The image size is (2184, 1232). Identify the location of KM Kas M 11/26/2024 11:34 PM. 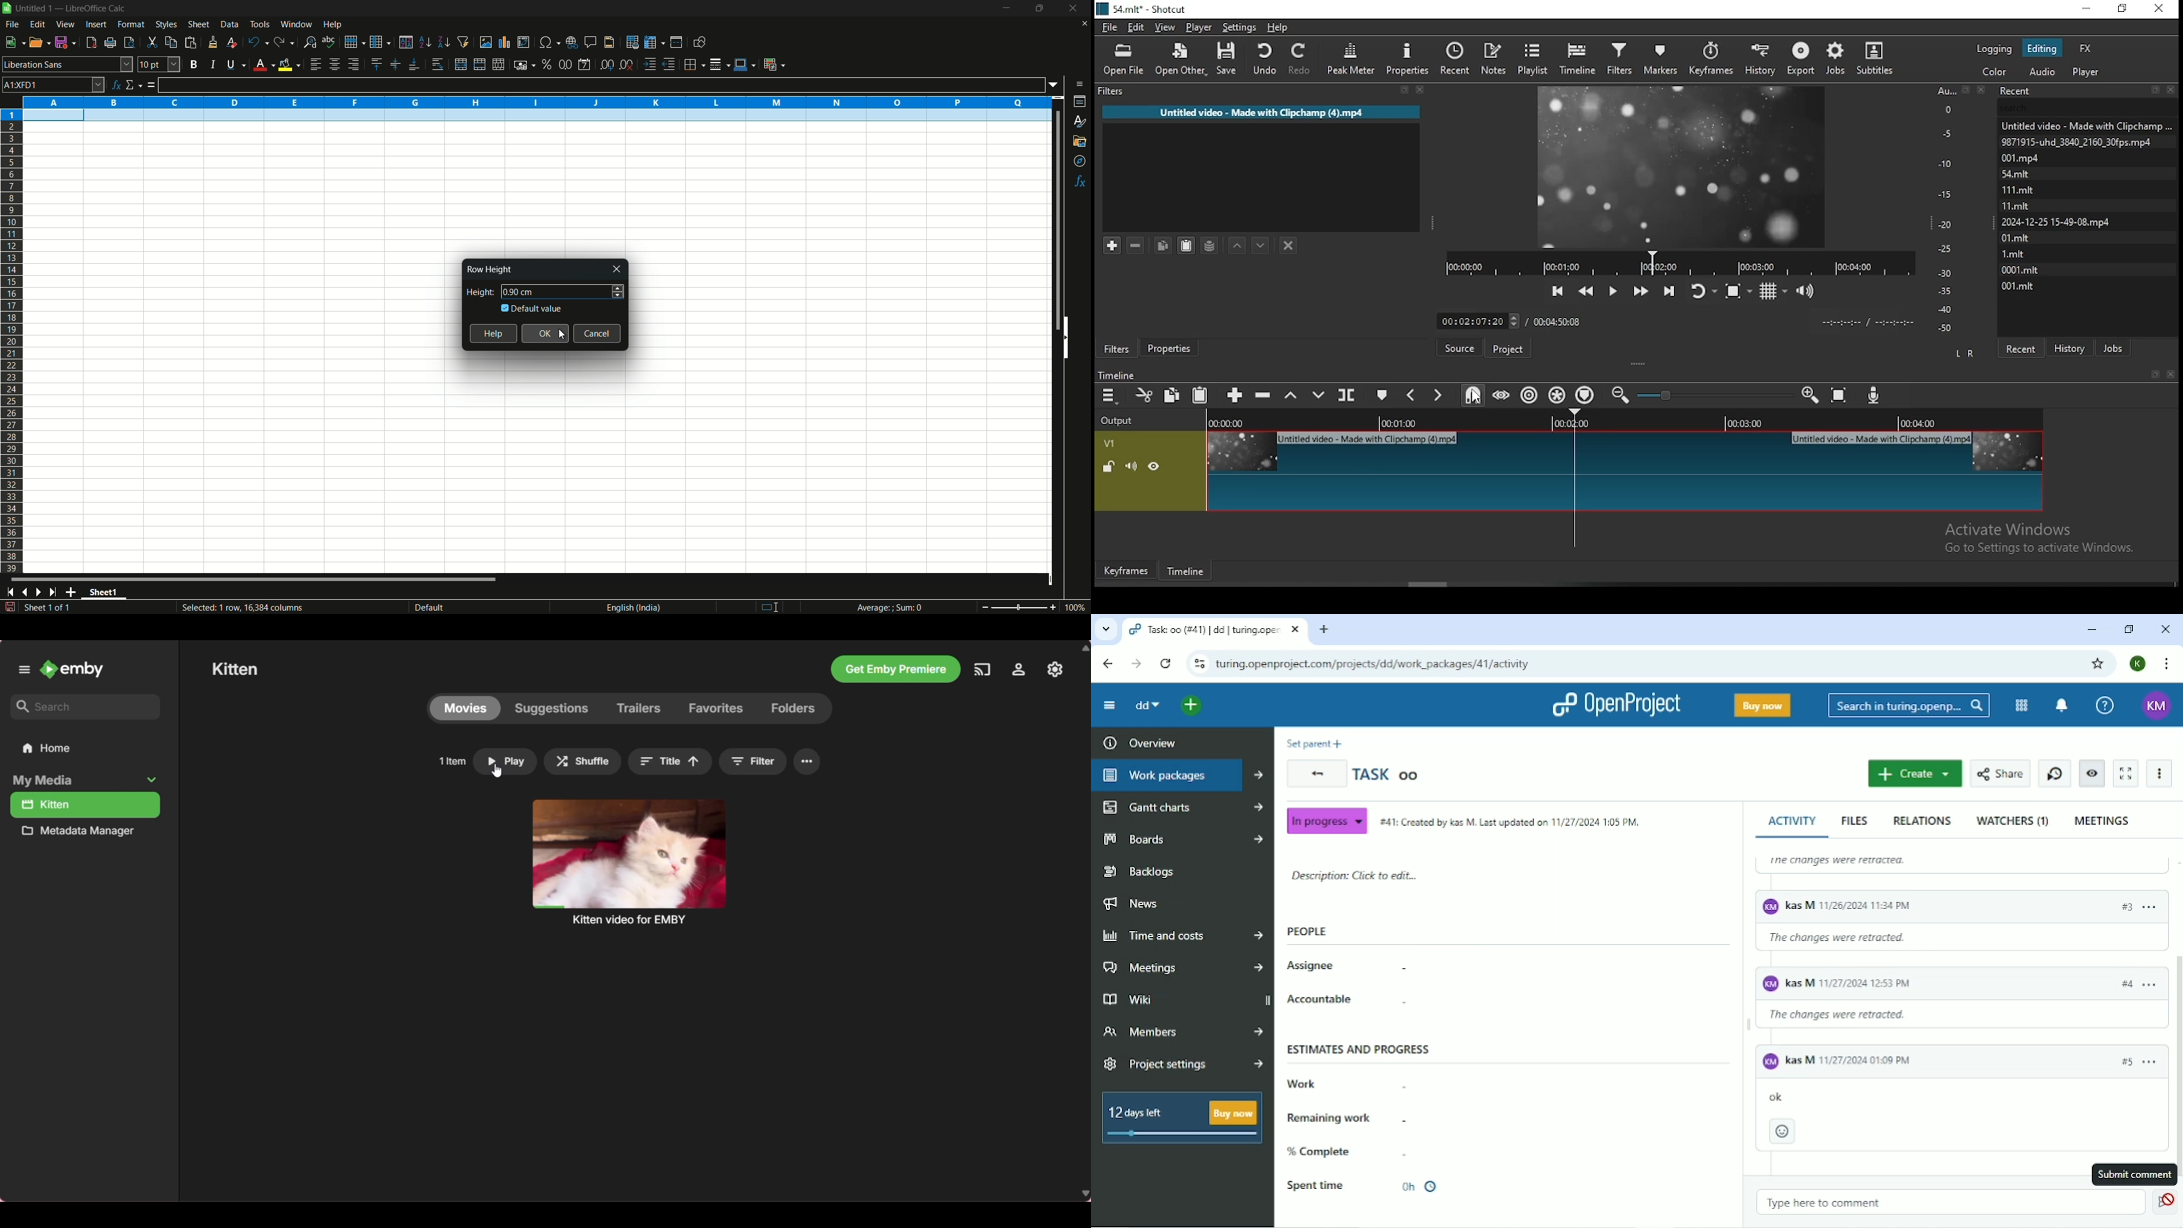
(1874, 908).